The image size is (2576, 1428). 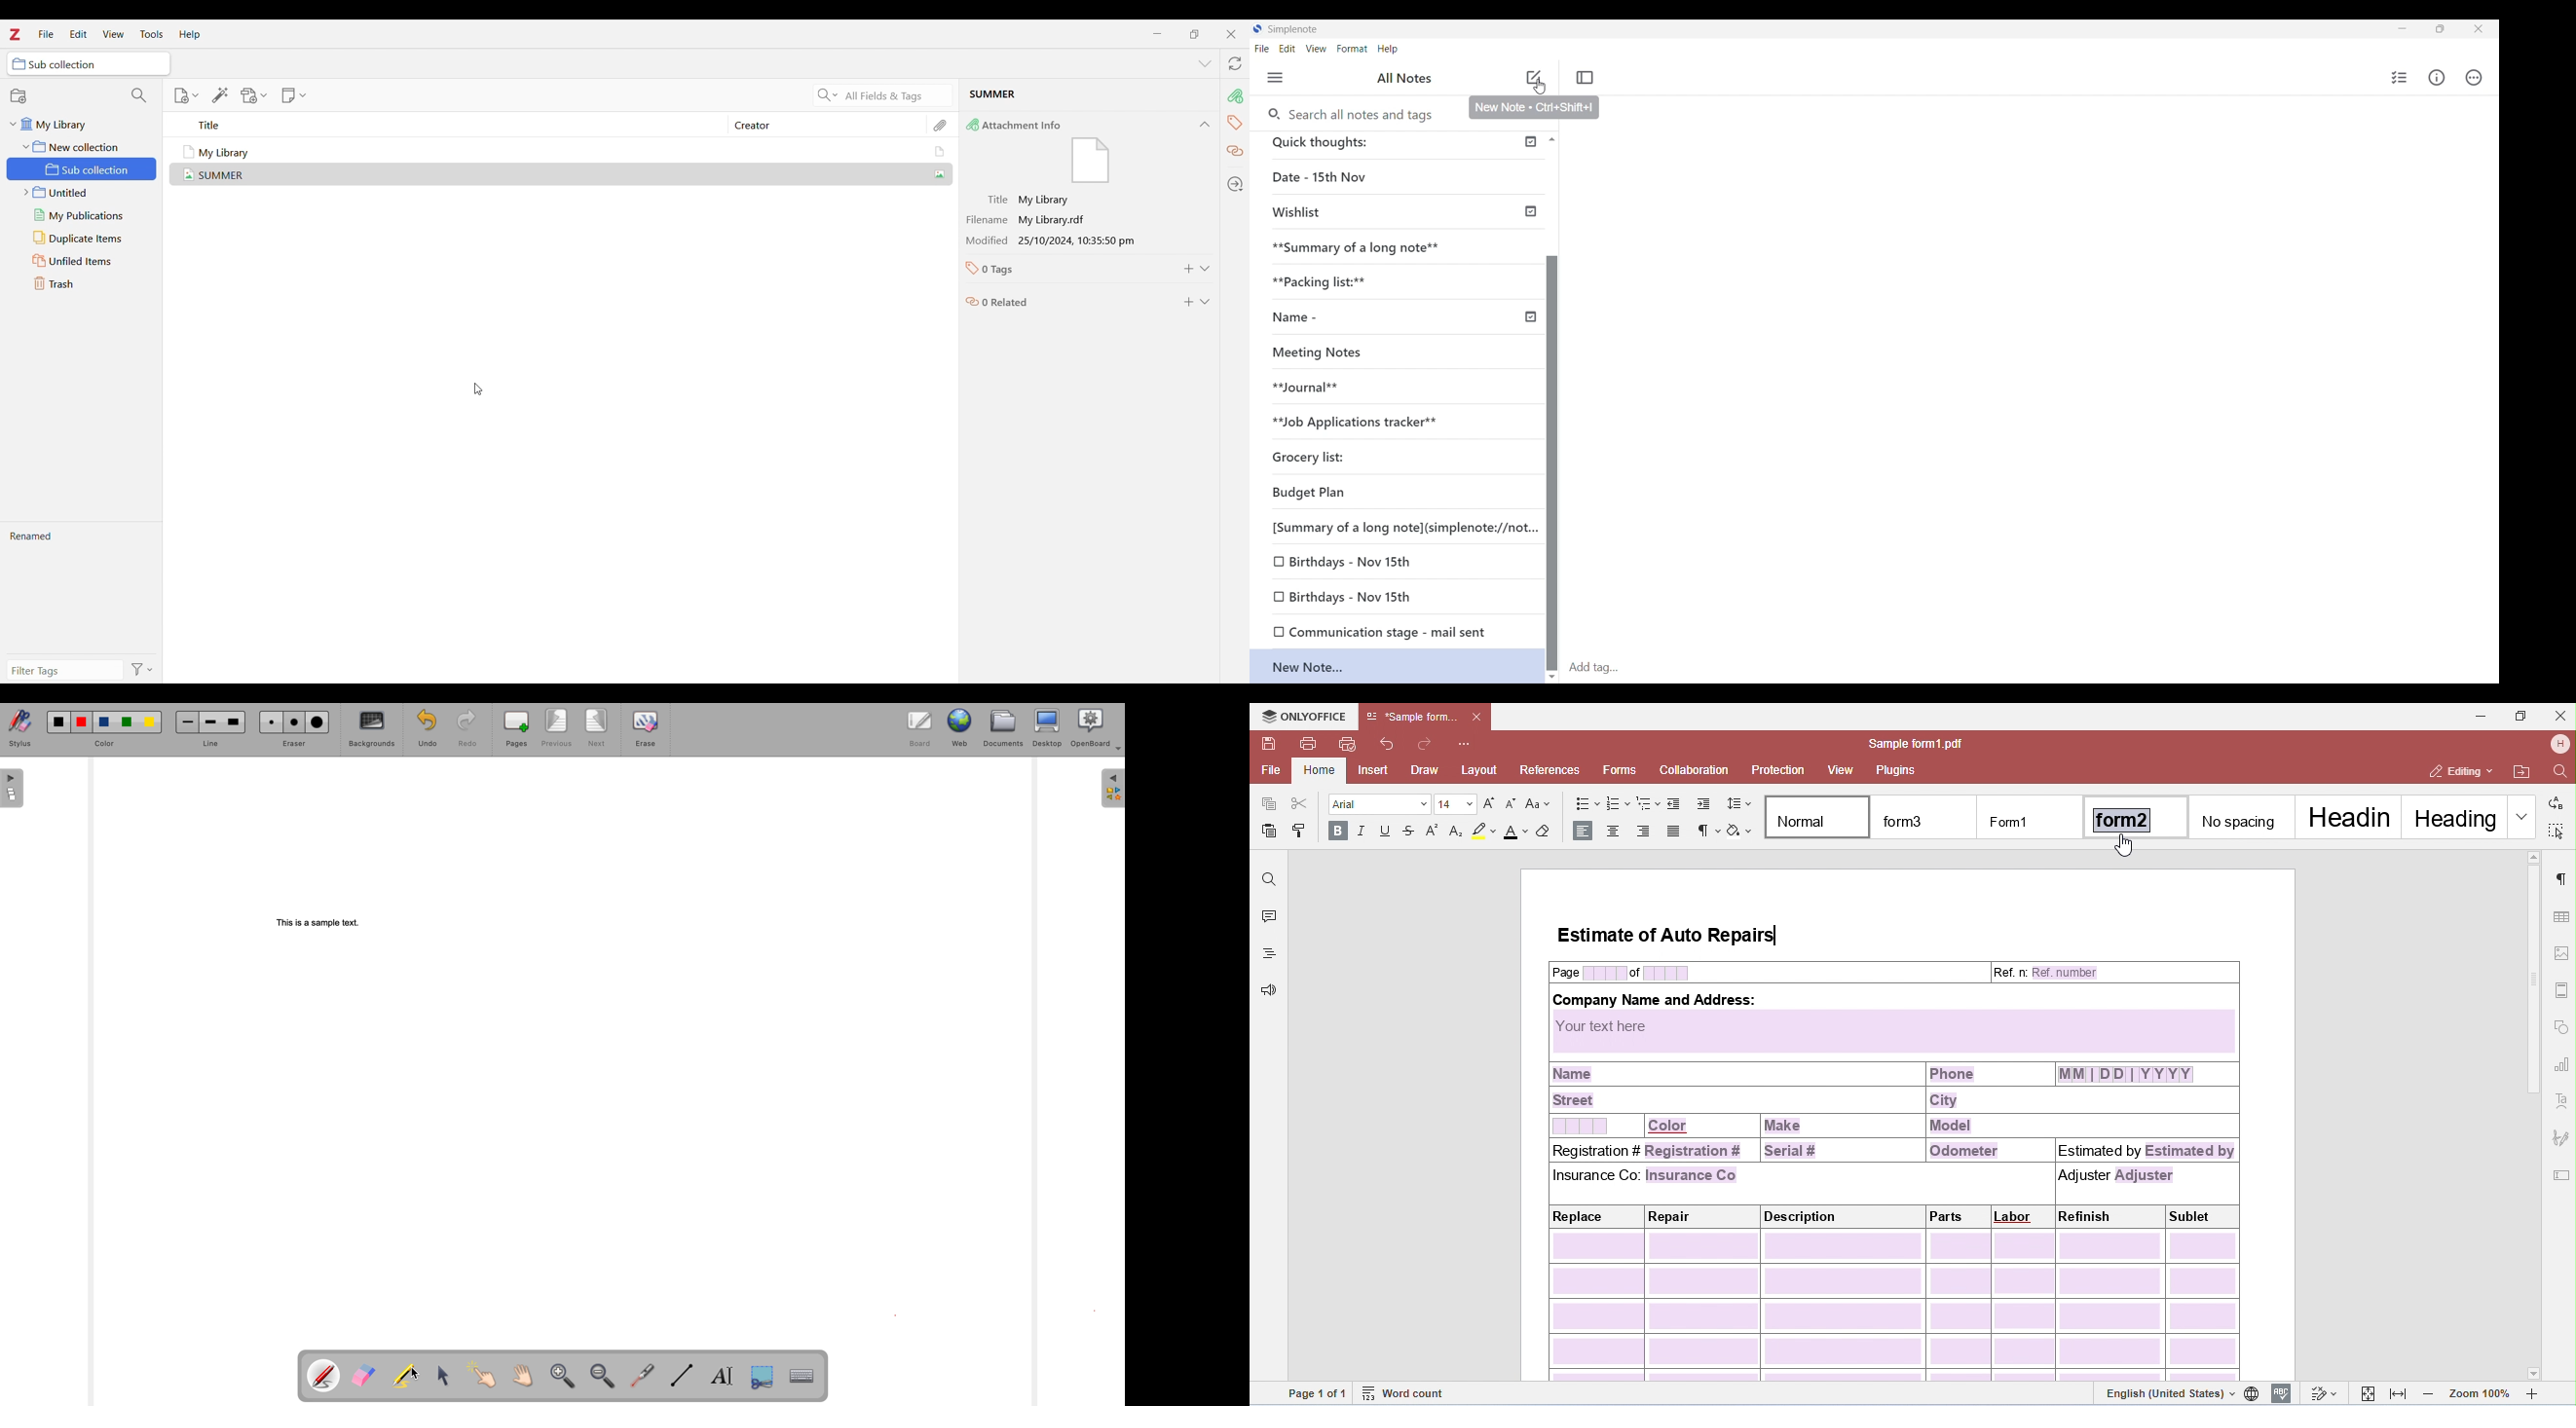 I want to click on Name -, so click(x=1402, y=317).